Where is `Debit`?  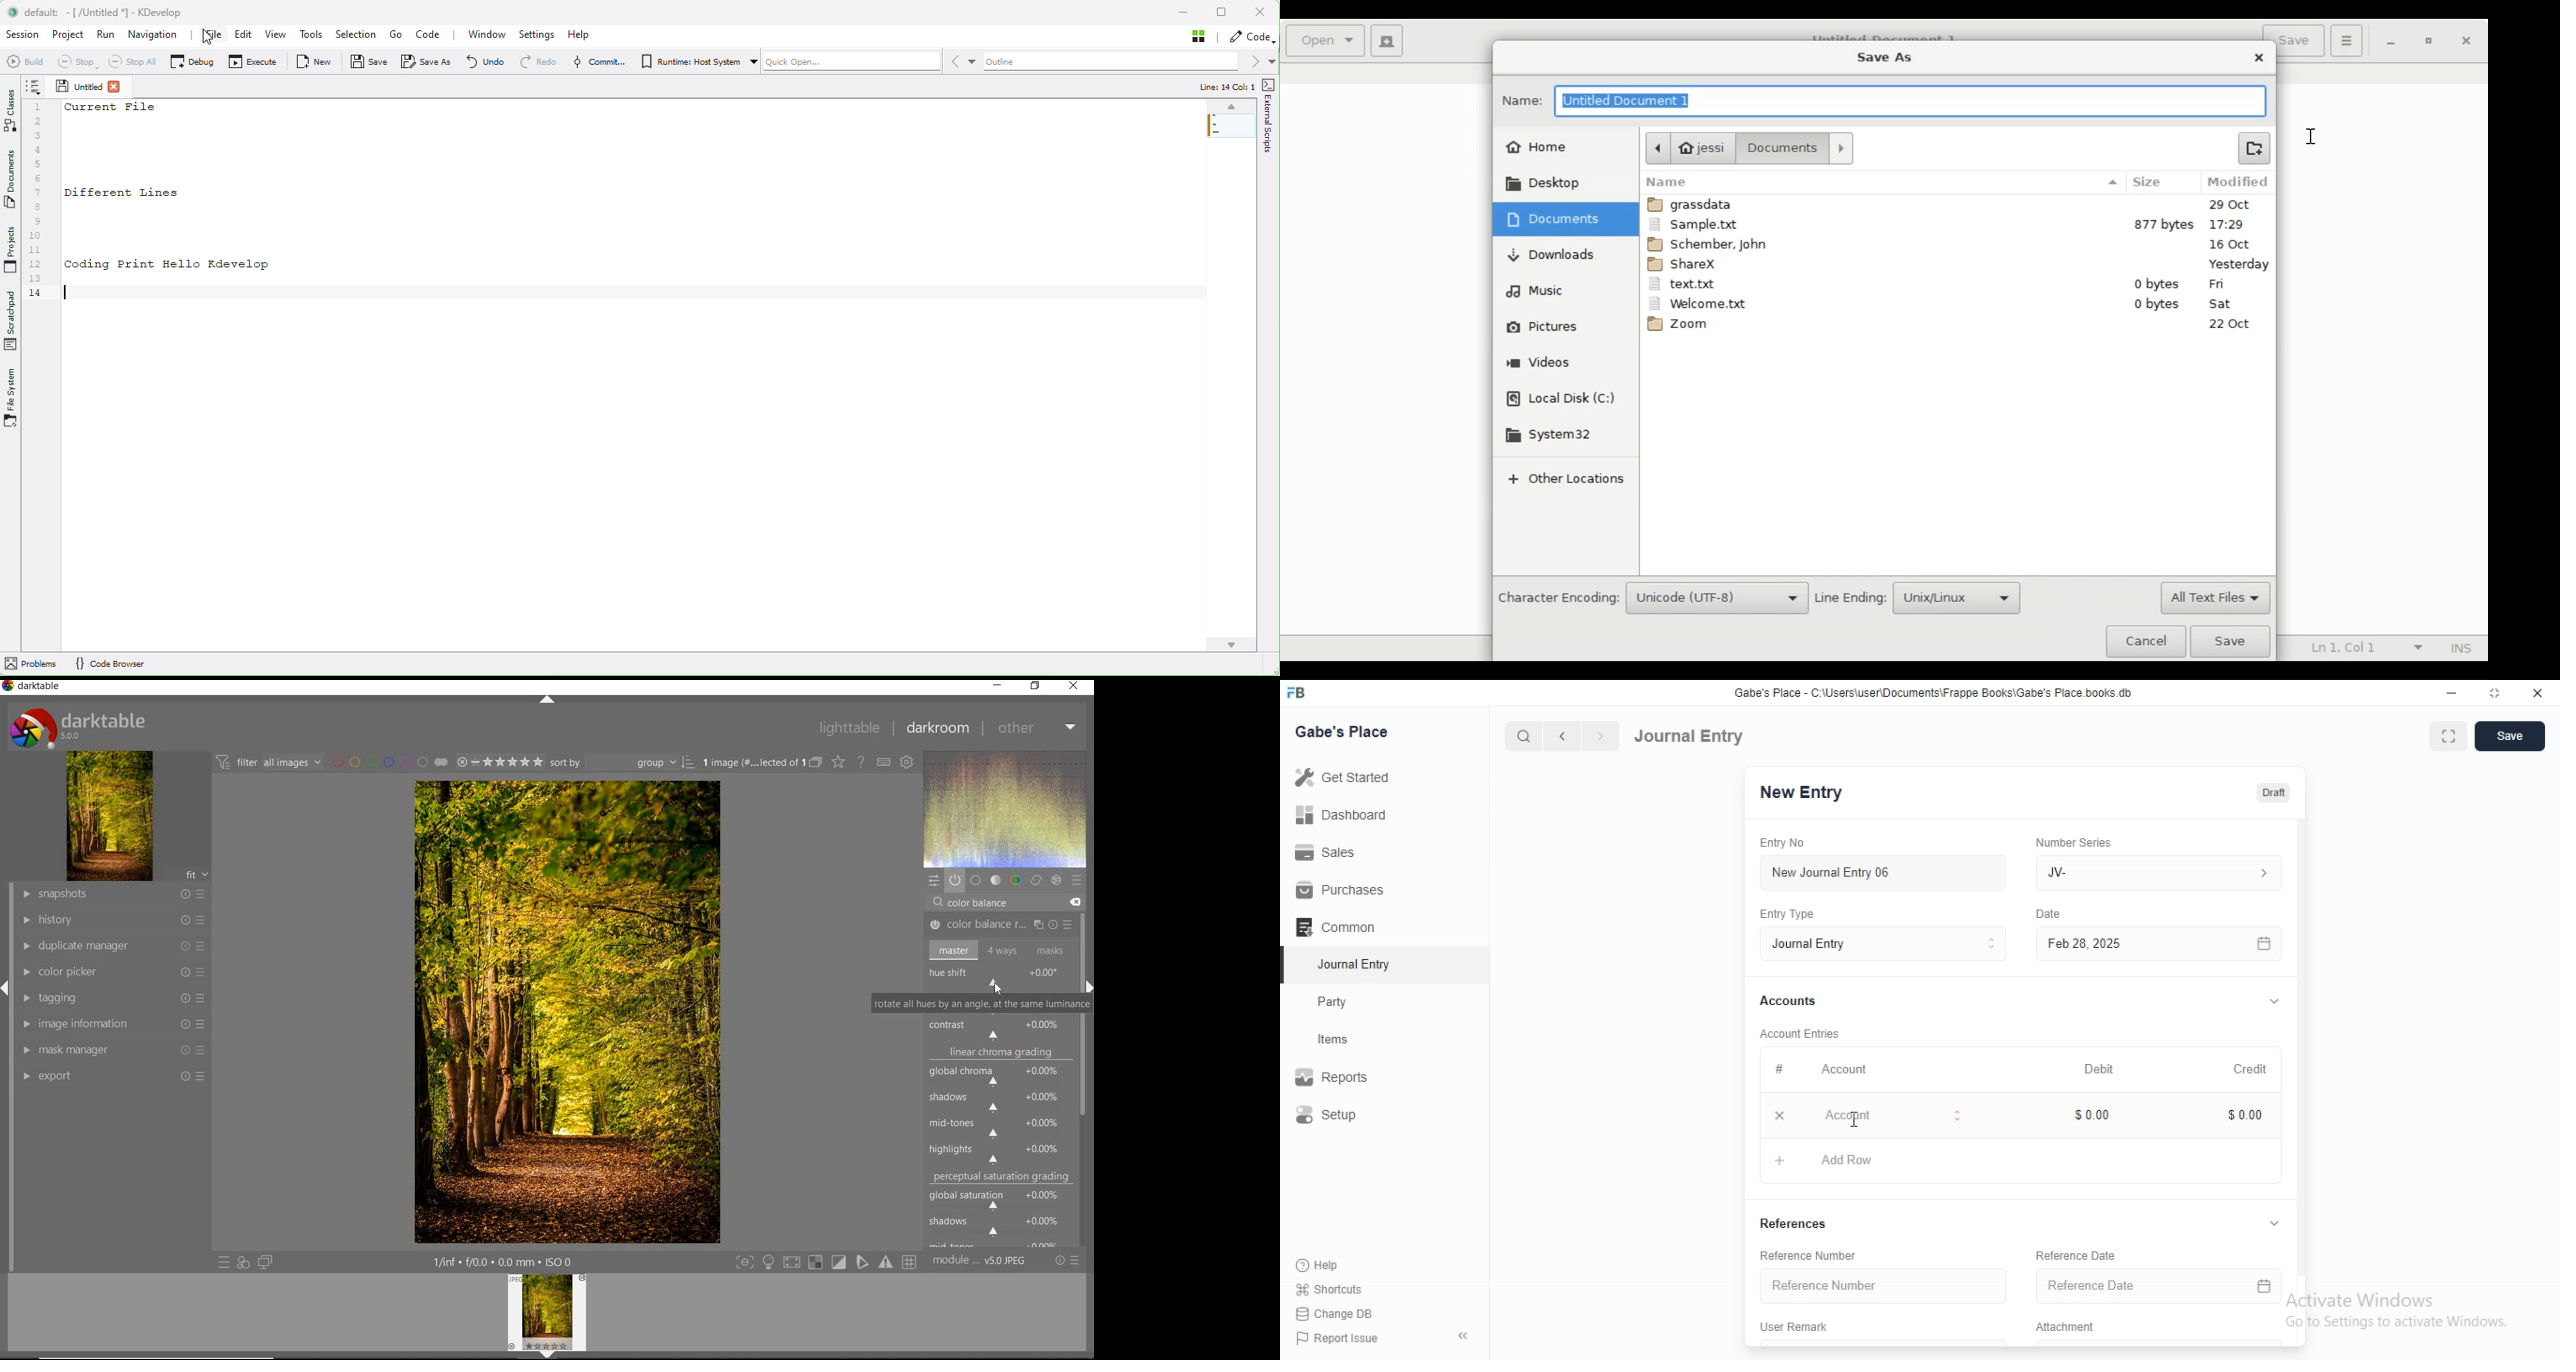
Debit is located at coordinates (2100, 1068).